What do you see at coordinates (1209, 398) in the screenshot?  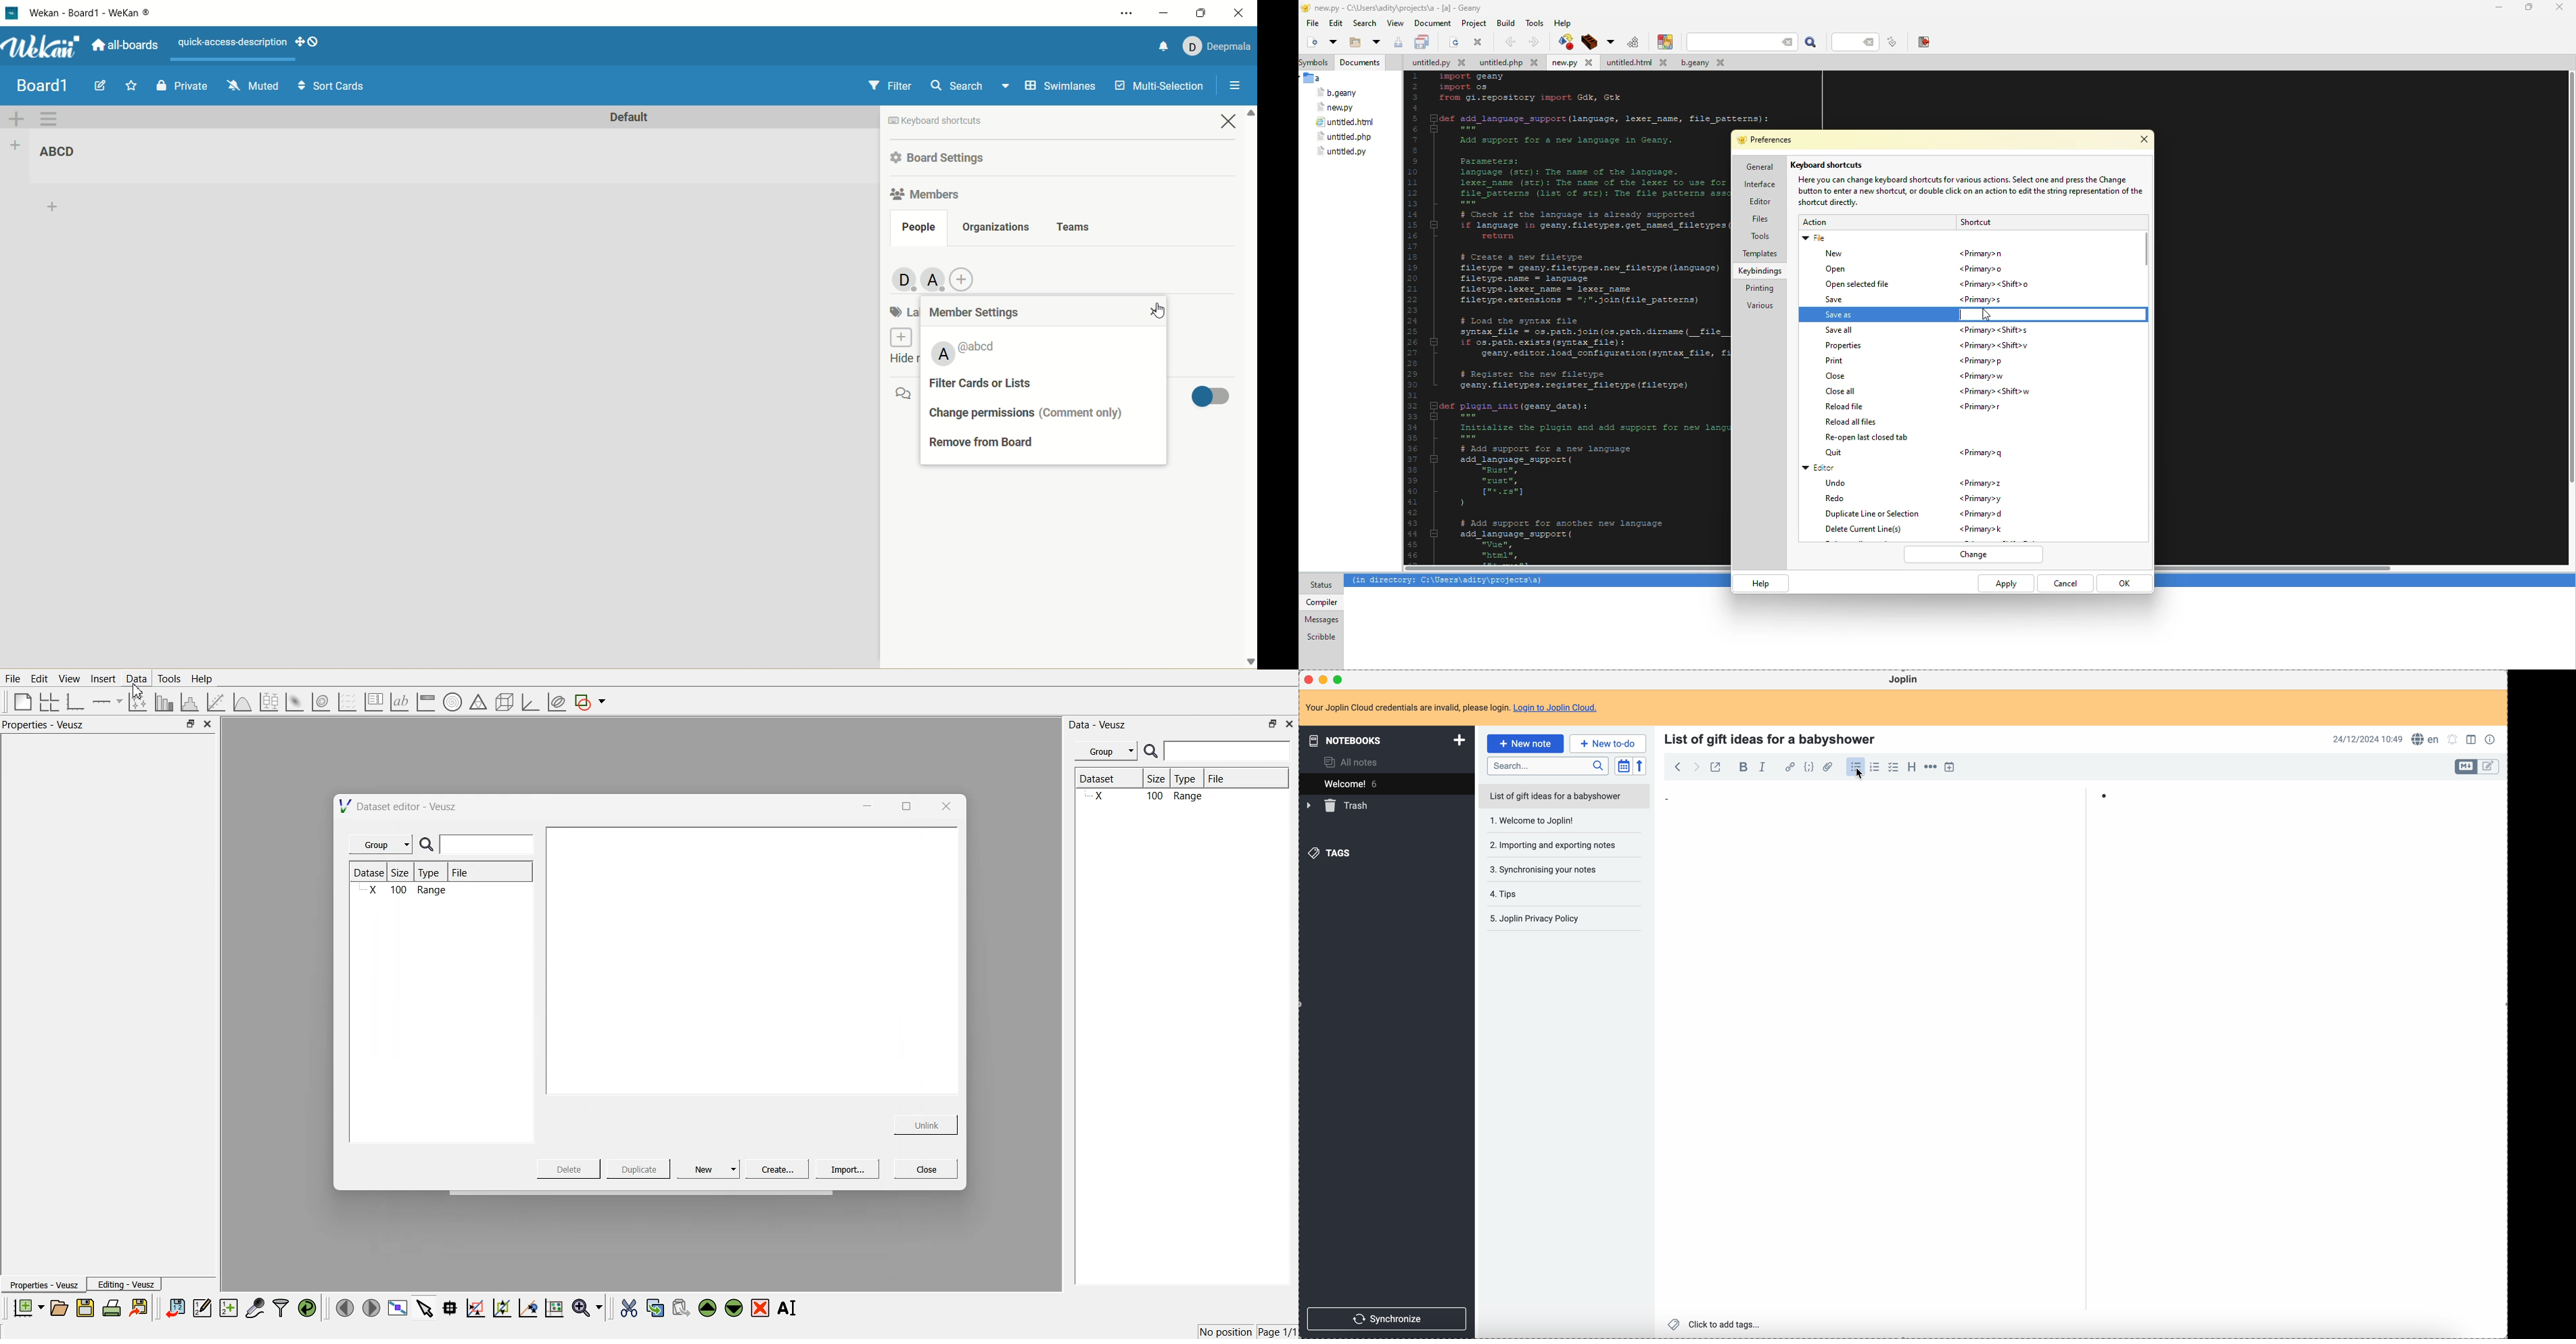 I see `toggle` at bounding box center [1209, 398].